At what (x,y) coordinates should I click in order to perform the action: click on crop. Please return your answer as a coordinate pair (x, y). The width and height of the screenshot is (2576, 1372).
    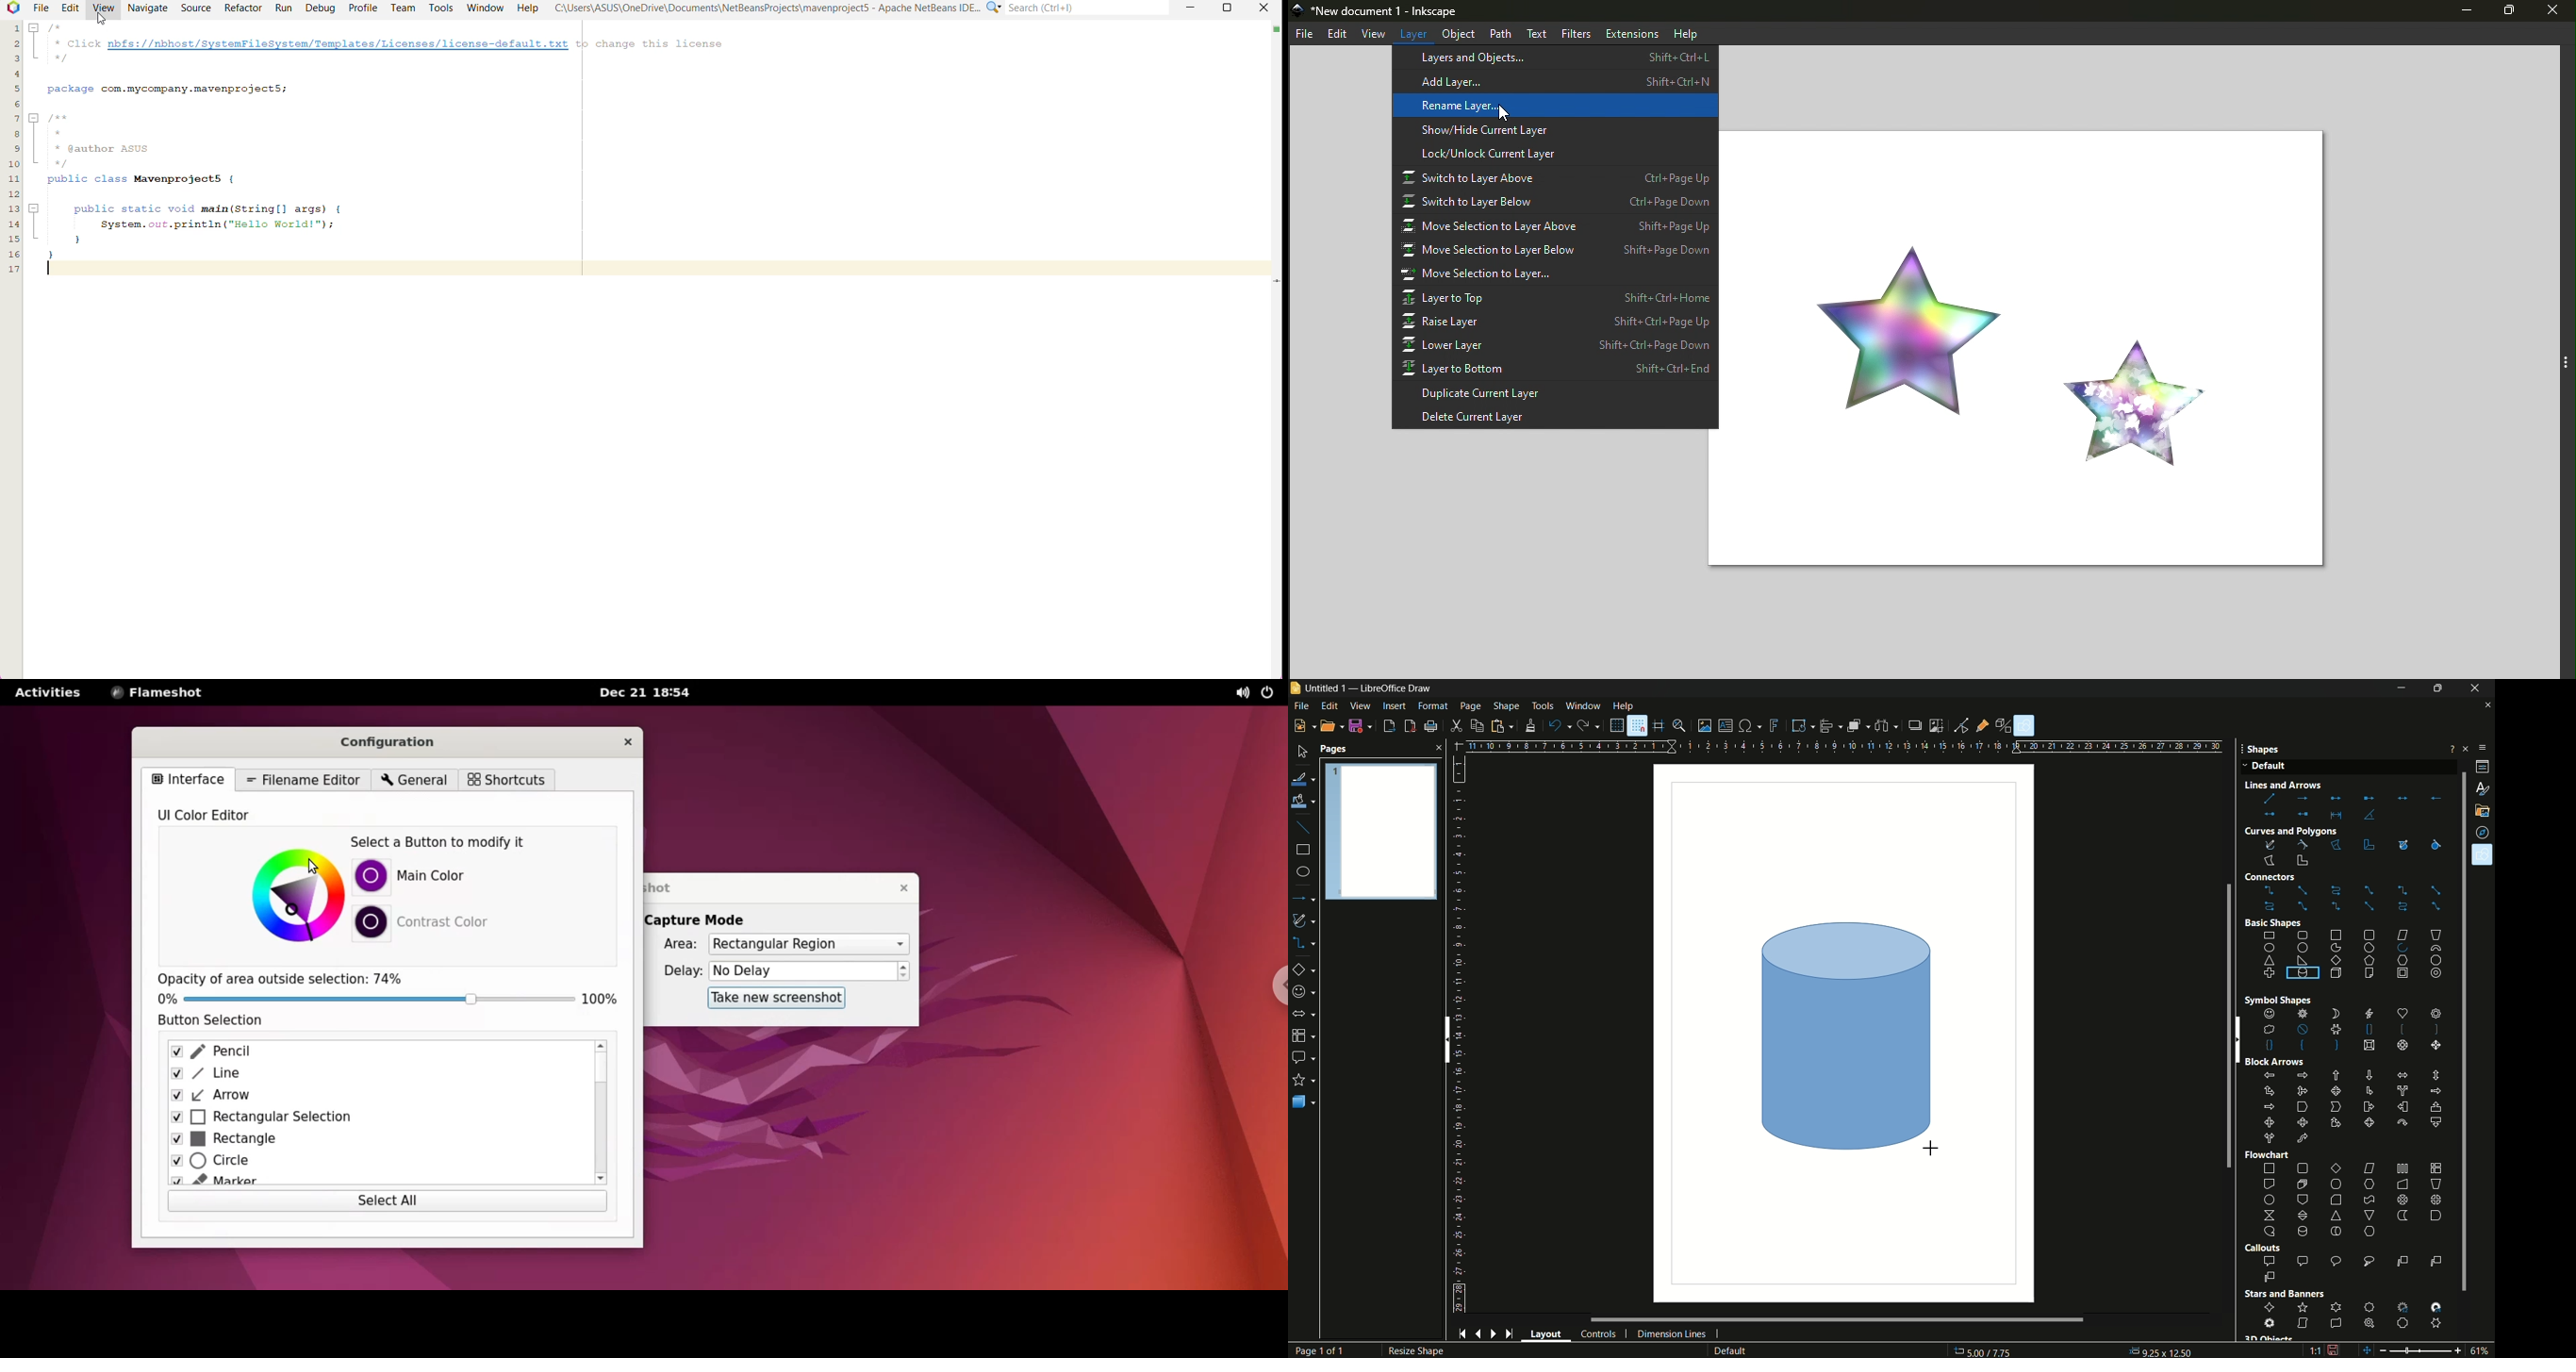
    Looking at the image, I should click on (1935, 726).